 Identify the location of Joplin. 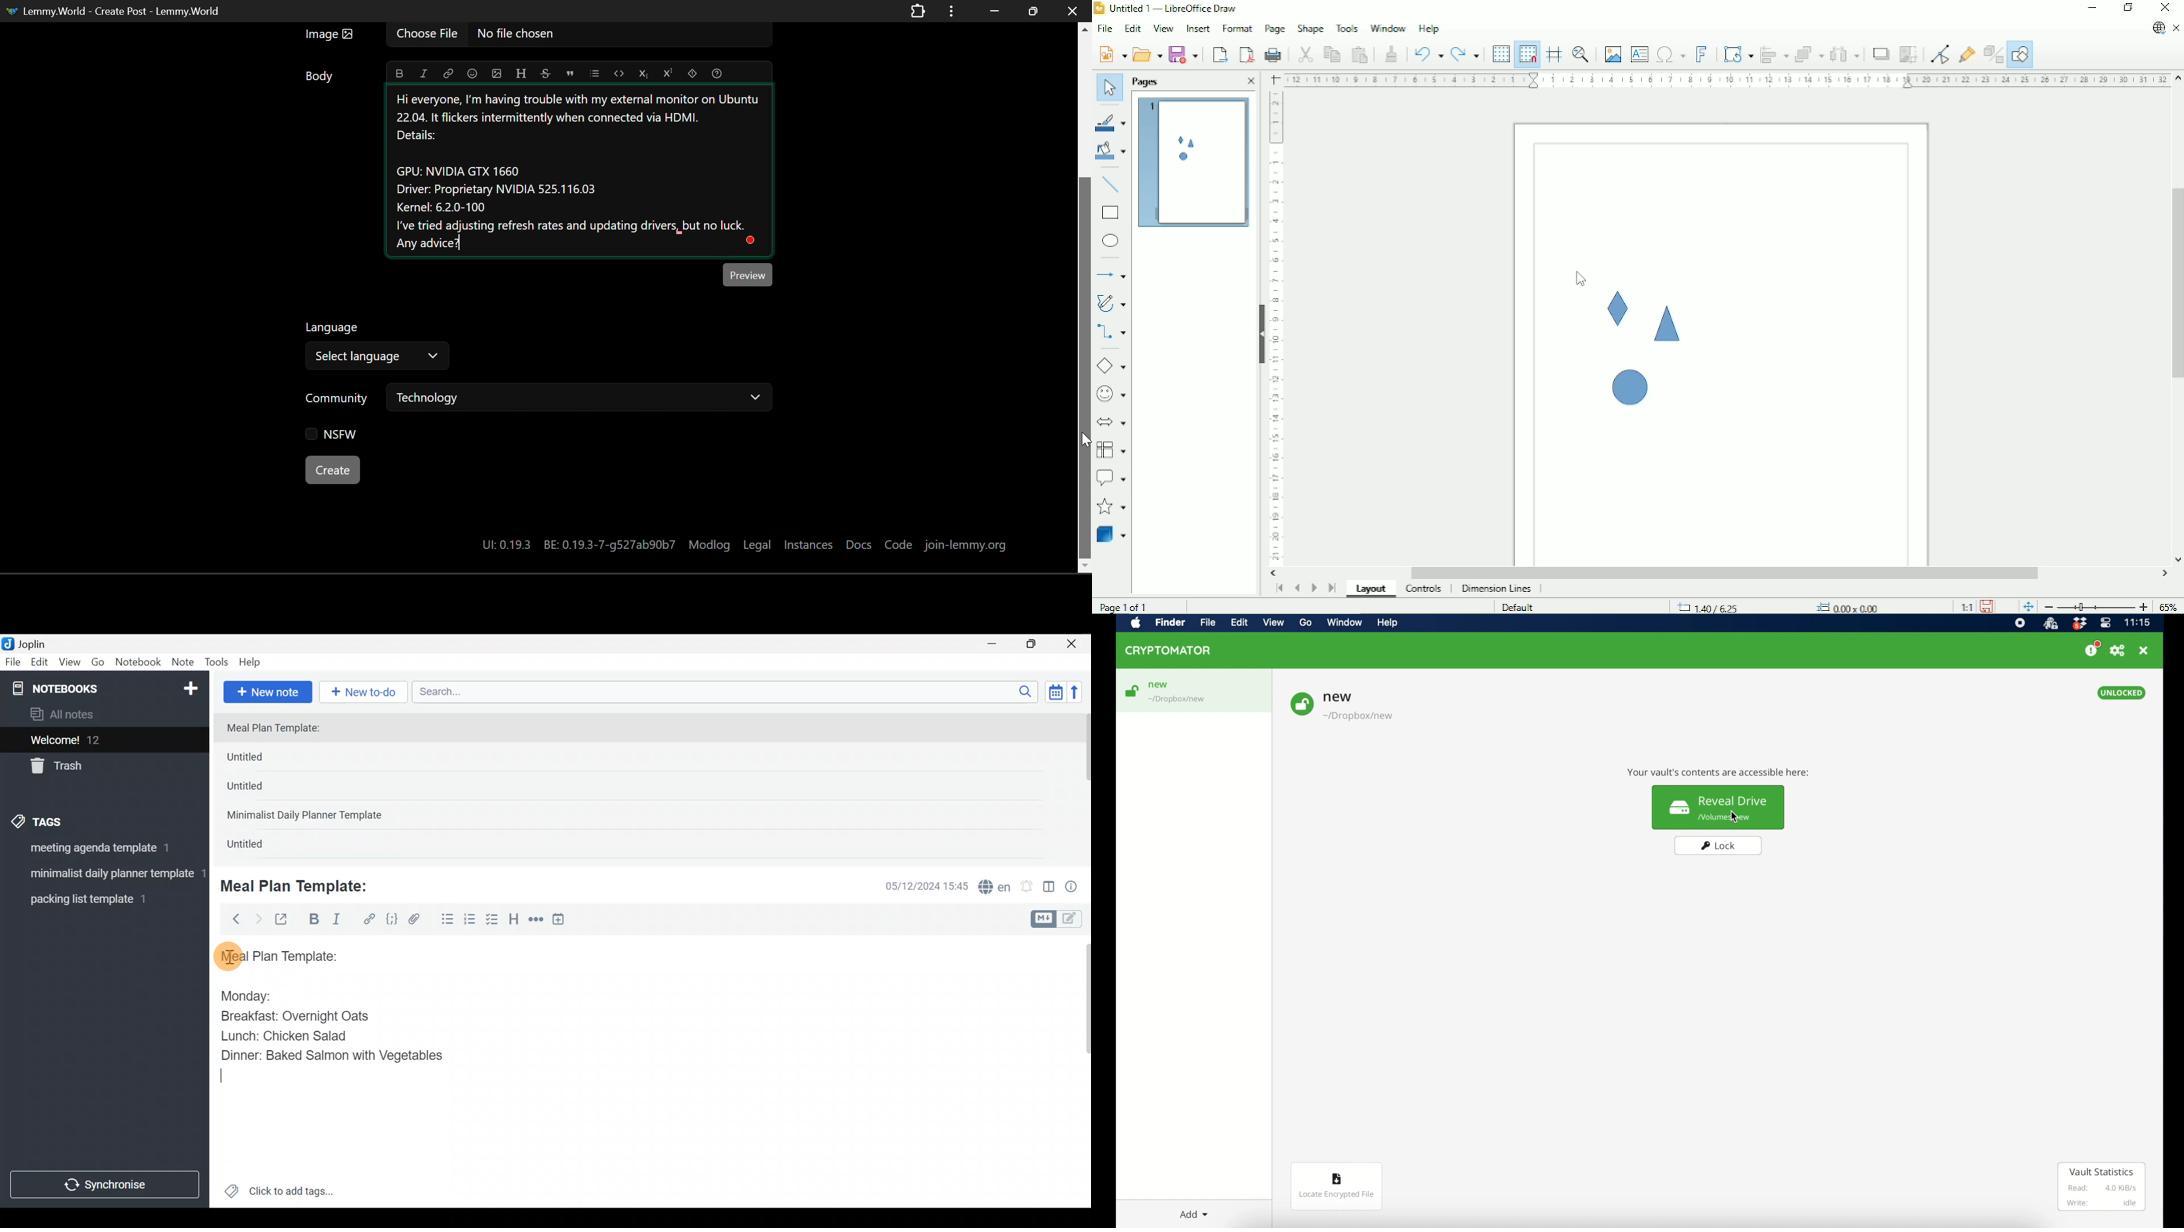
(39, 642).